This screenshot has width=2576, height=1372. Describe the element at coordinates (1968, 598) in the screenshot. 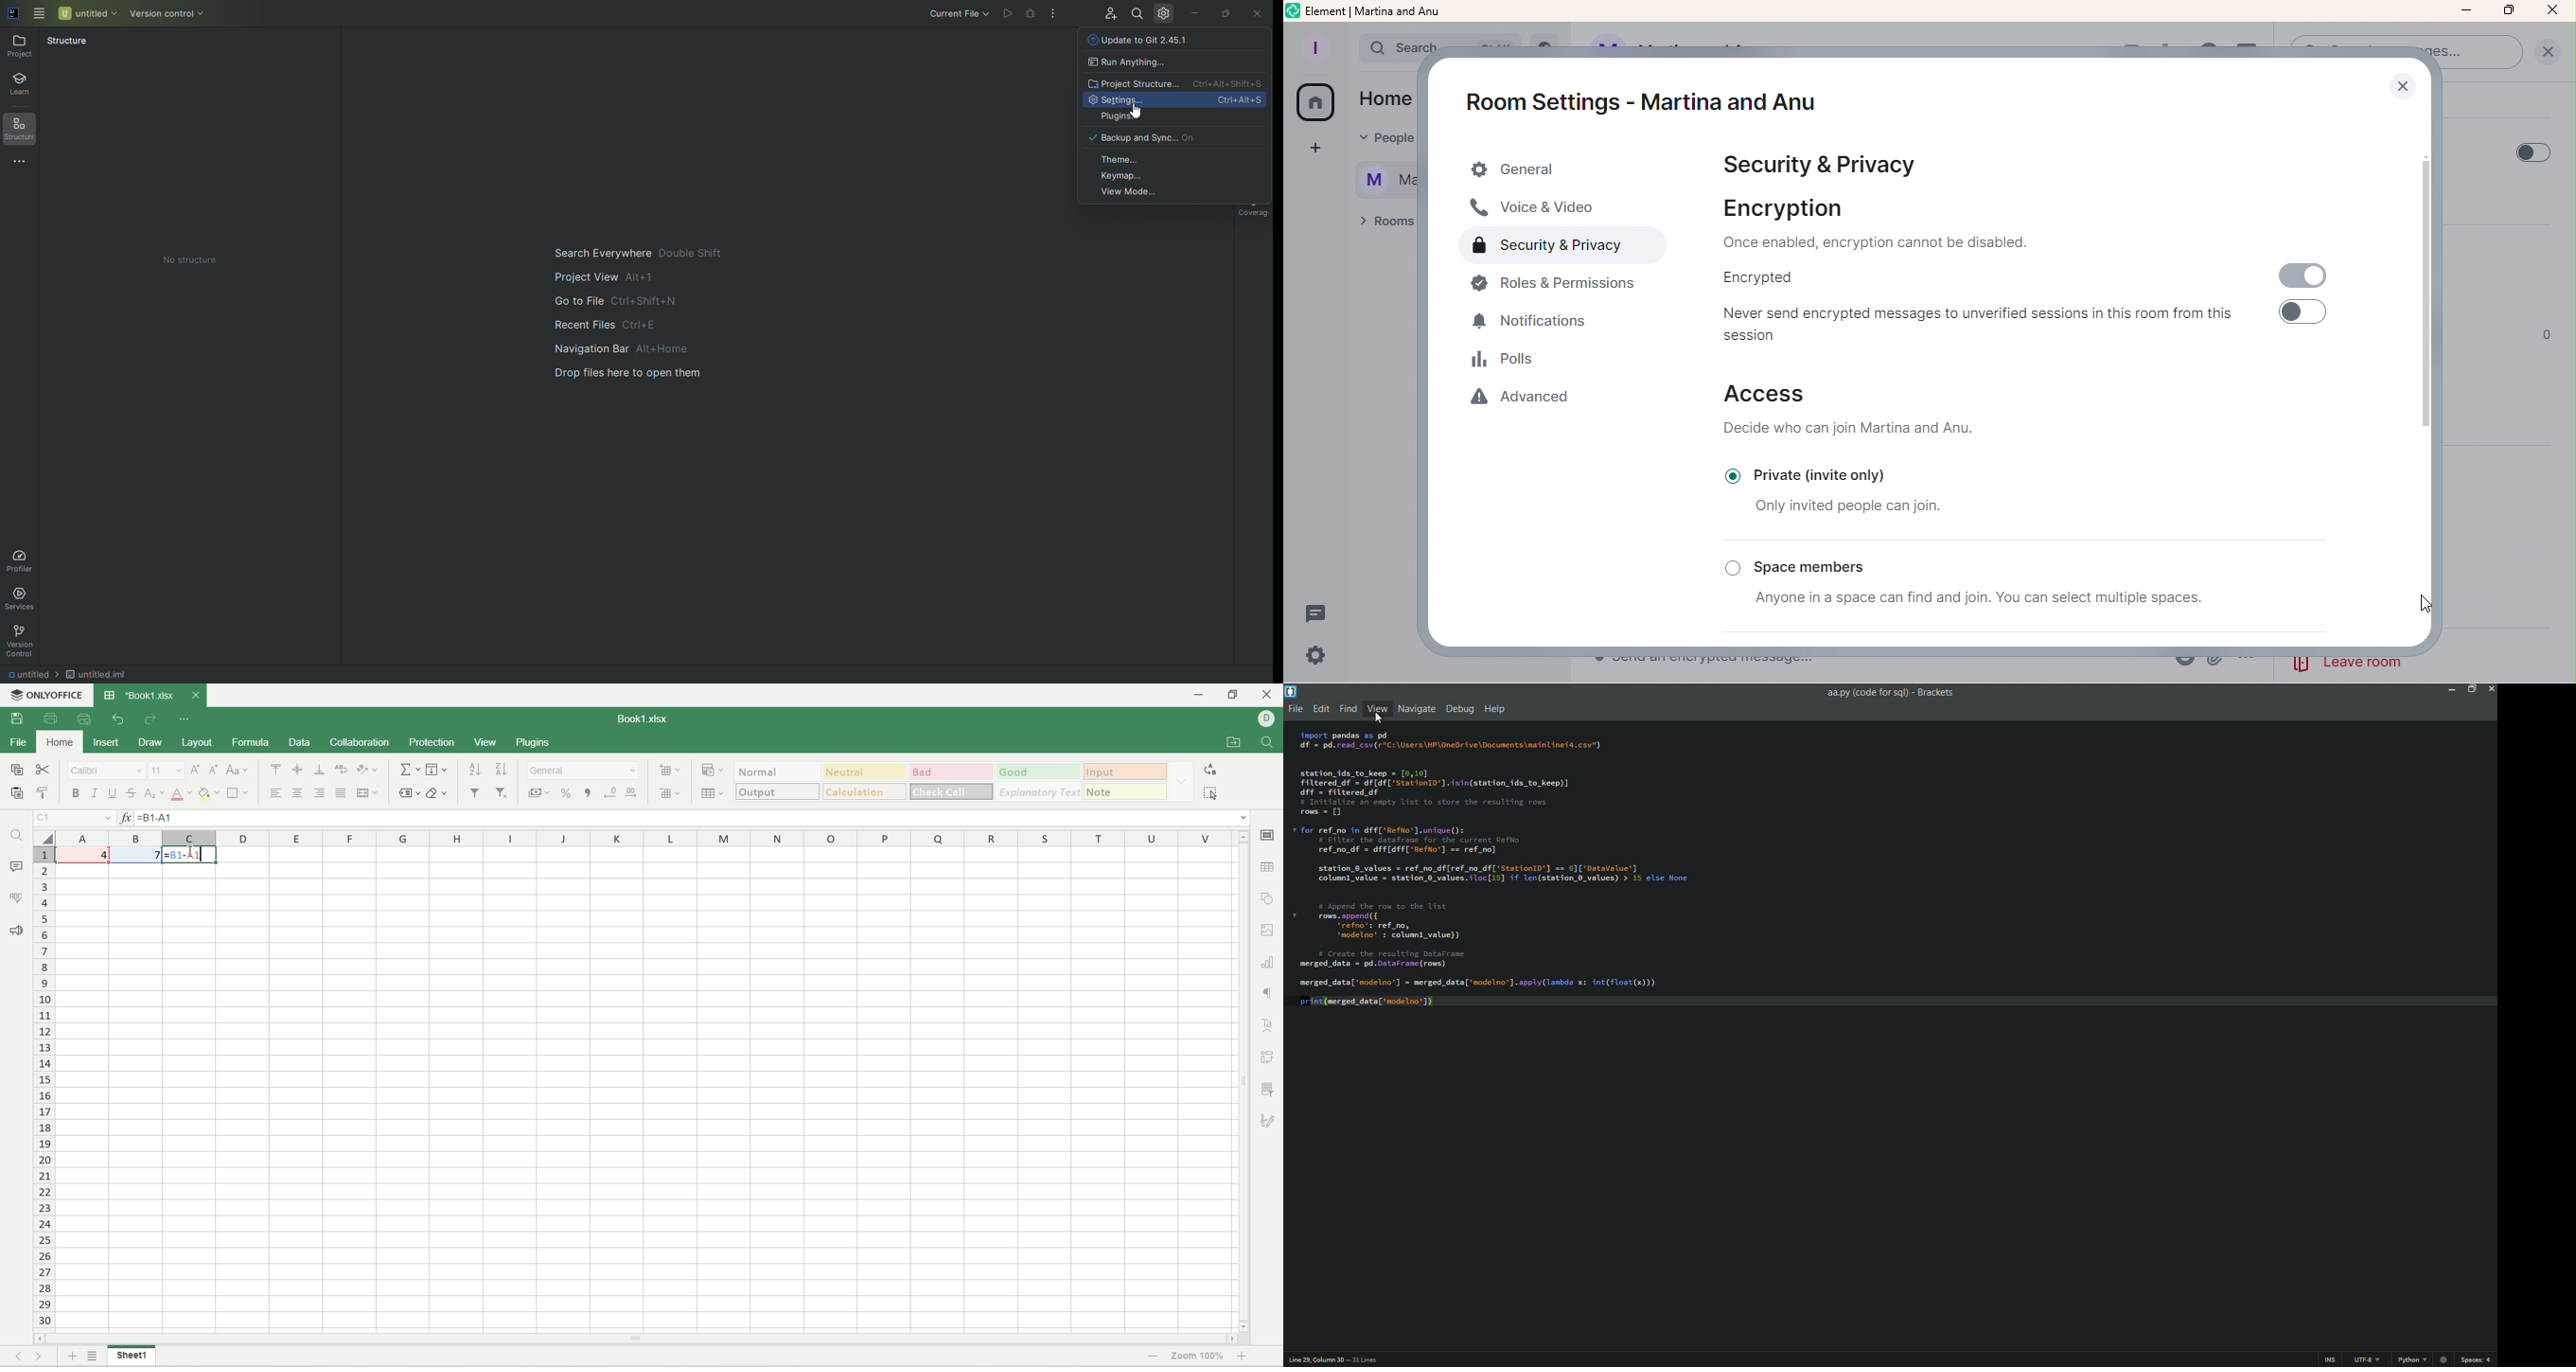

I see `anyone in a space can find and join. You can select multiple spaces` at that location.